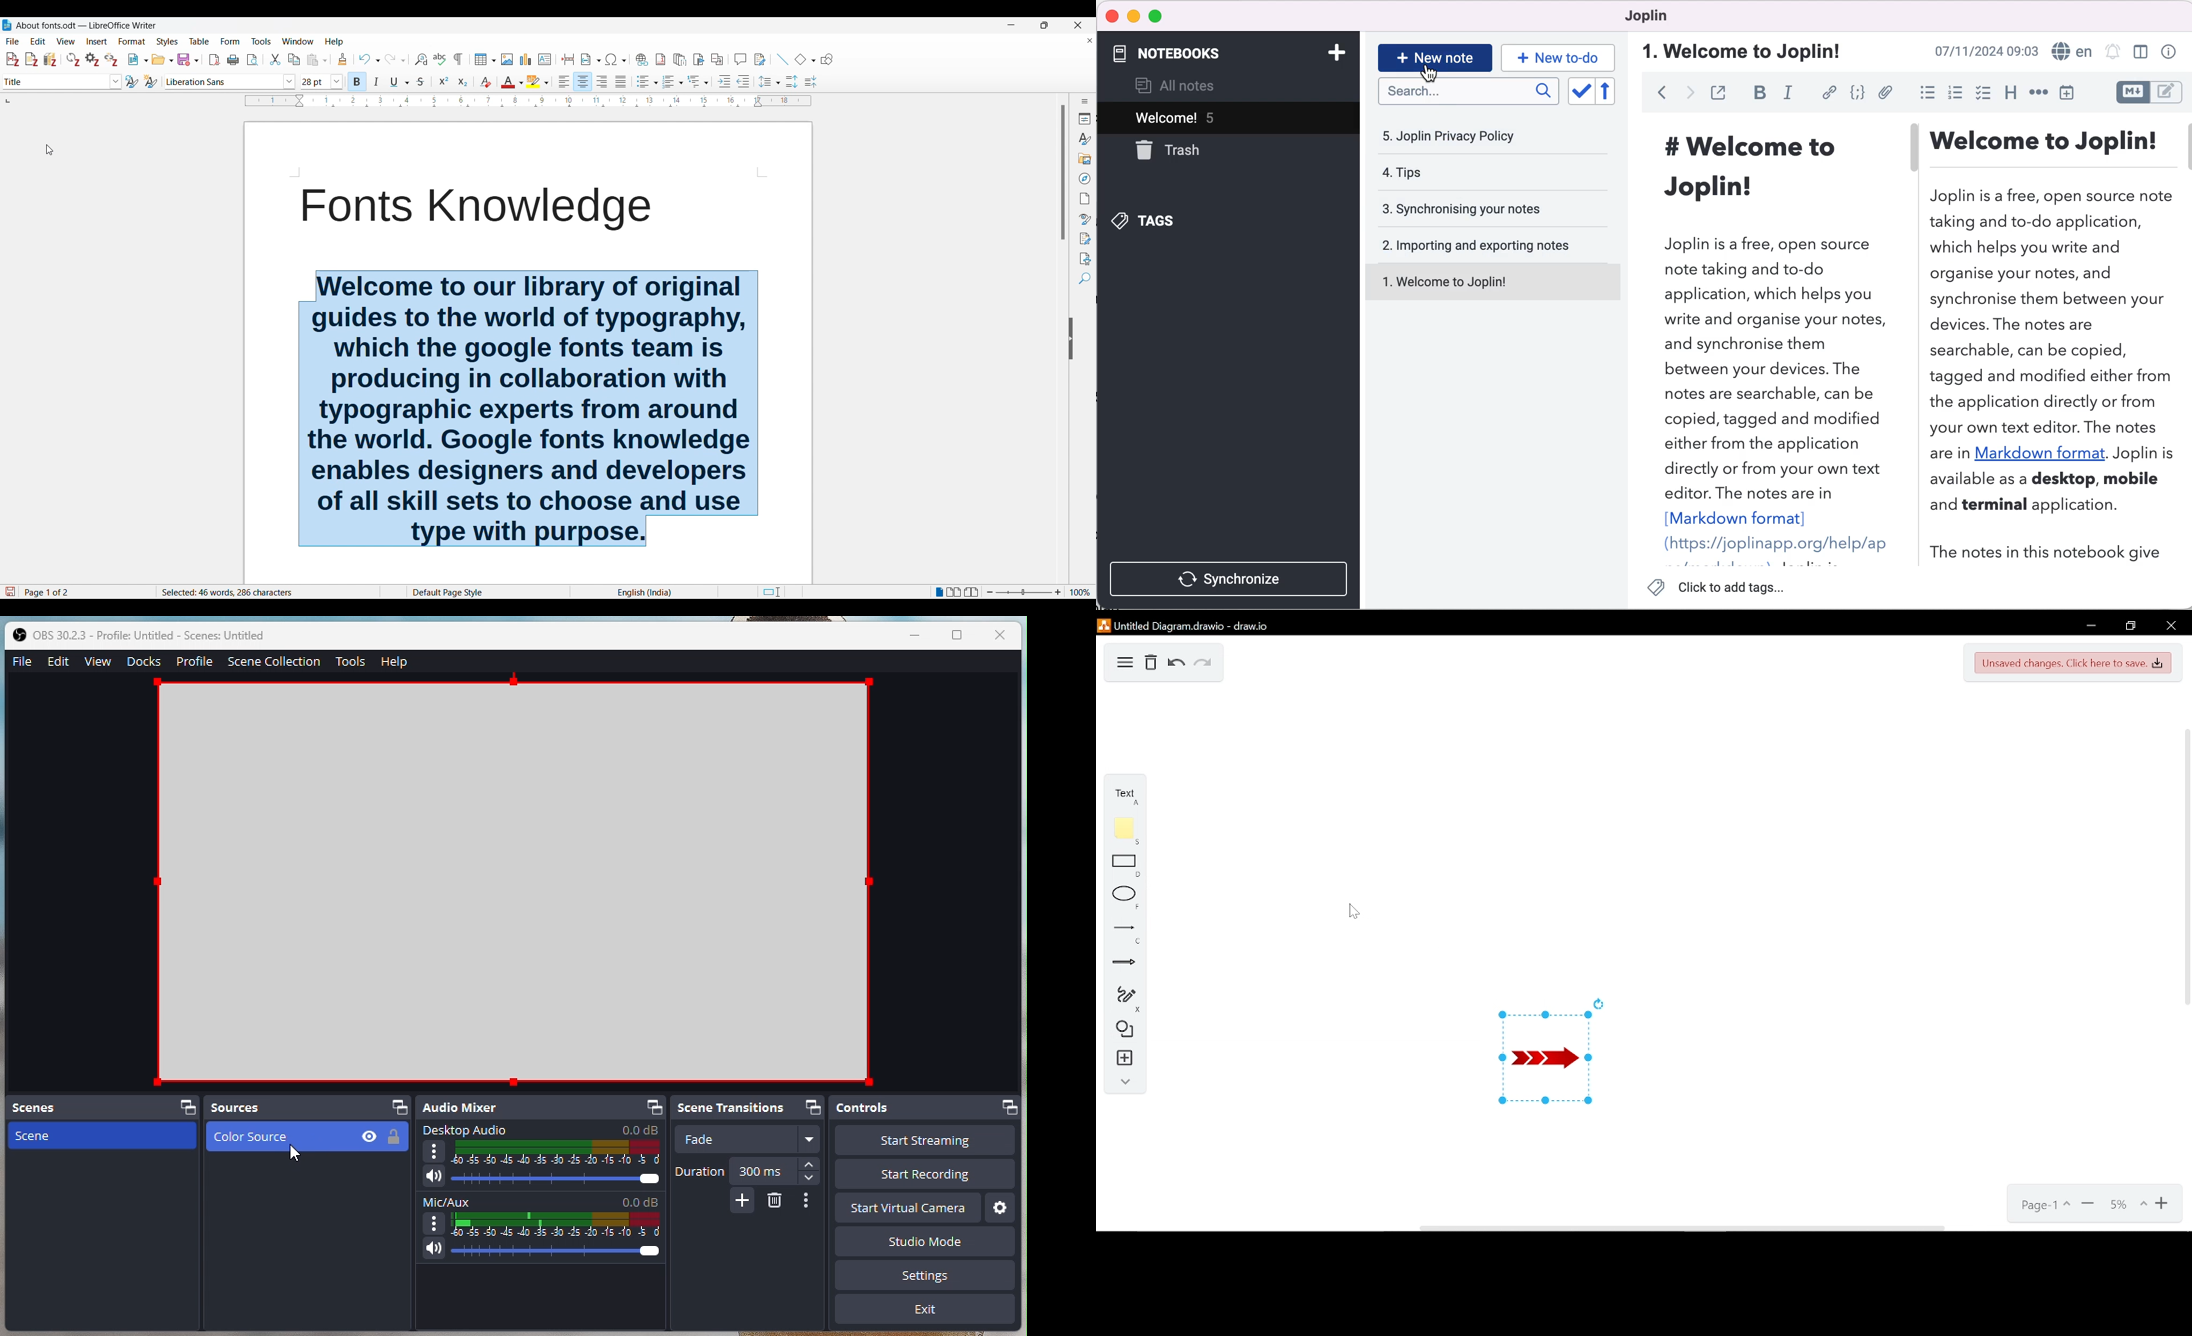 This screenshot has height=1344, width=2212. What do you see at coordinates (1045, 25) in the screenshot?
I see `Show in smaller tab` at bounding box center [1045, 25].